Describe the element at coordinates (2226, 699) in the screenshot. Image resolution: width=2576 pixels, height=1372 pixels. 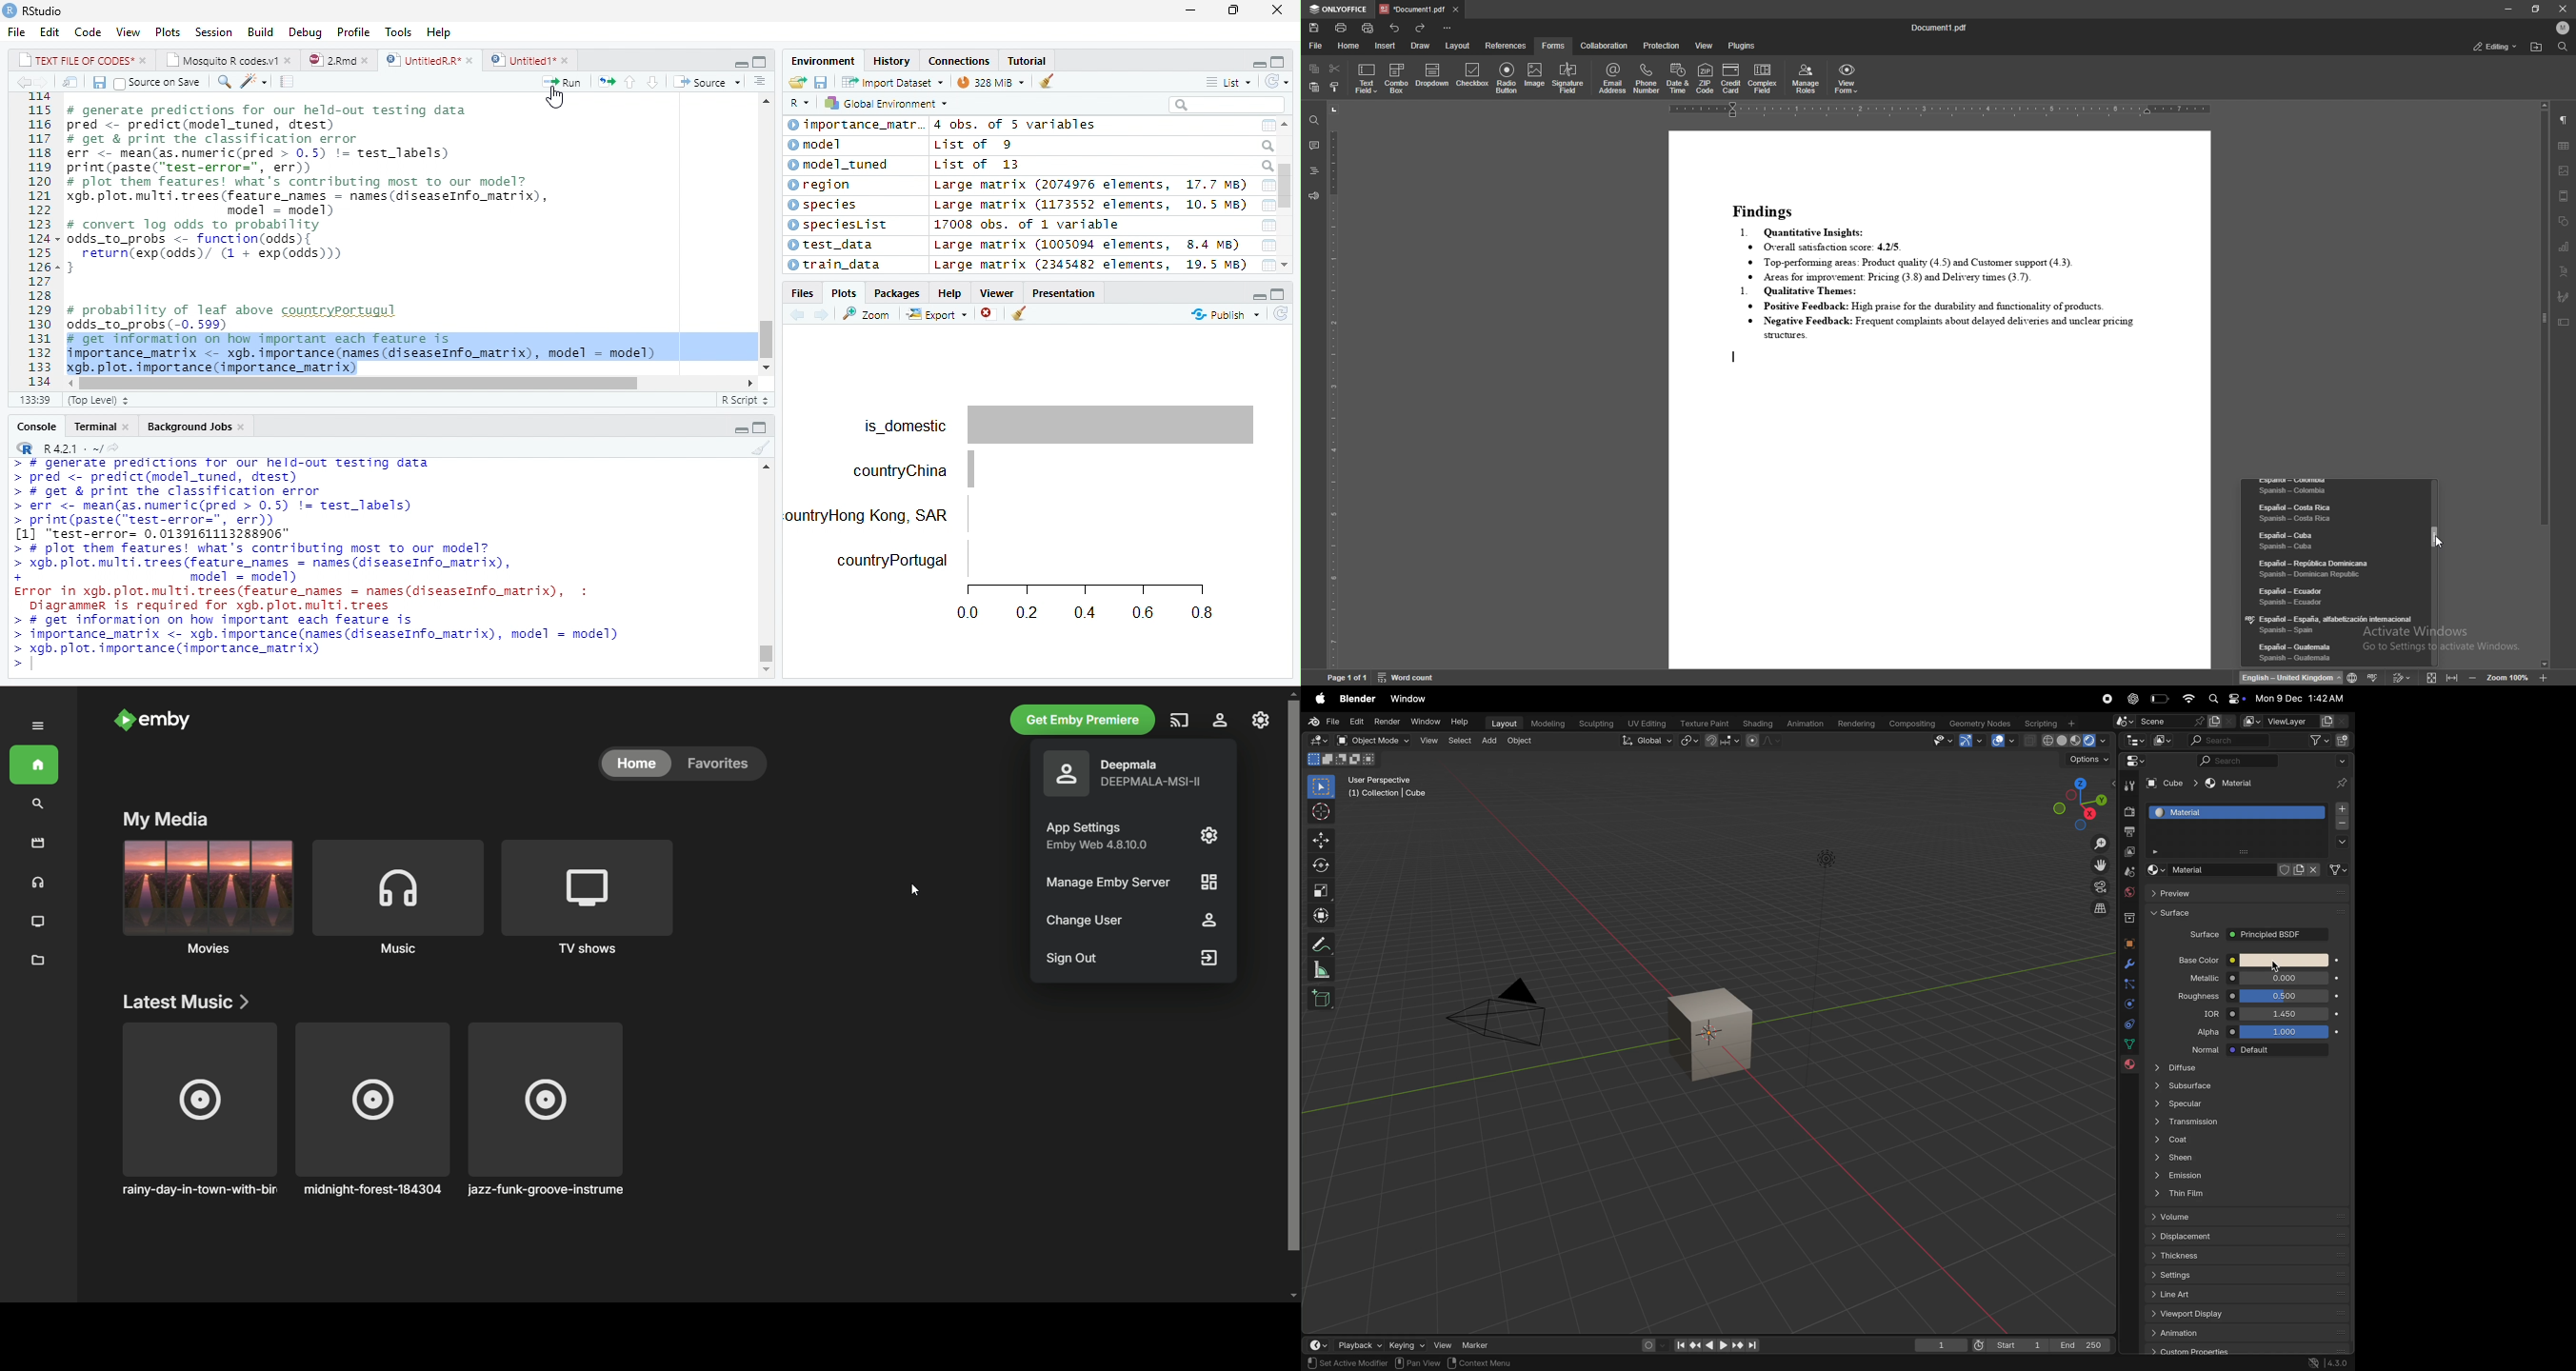
I see `apple widgets` at that location.